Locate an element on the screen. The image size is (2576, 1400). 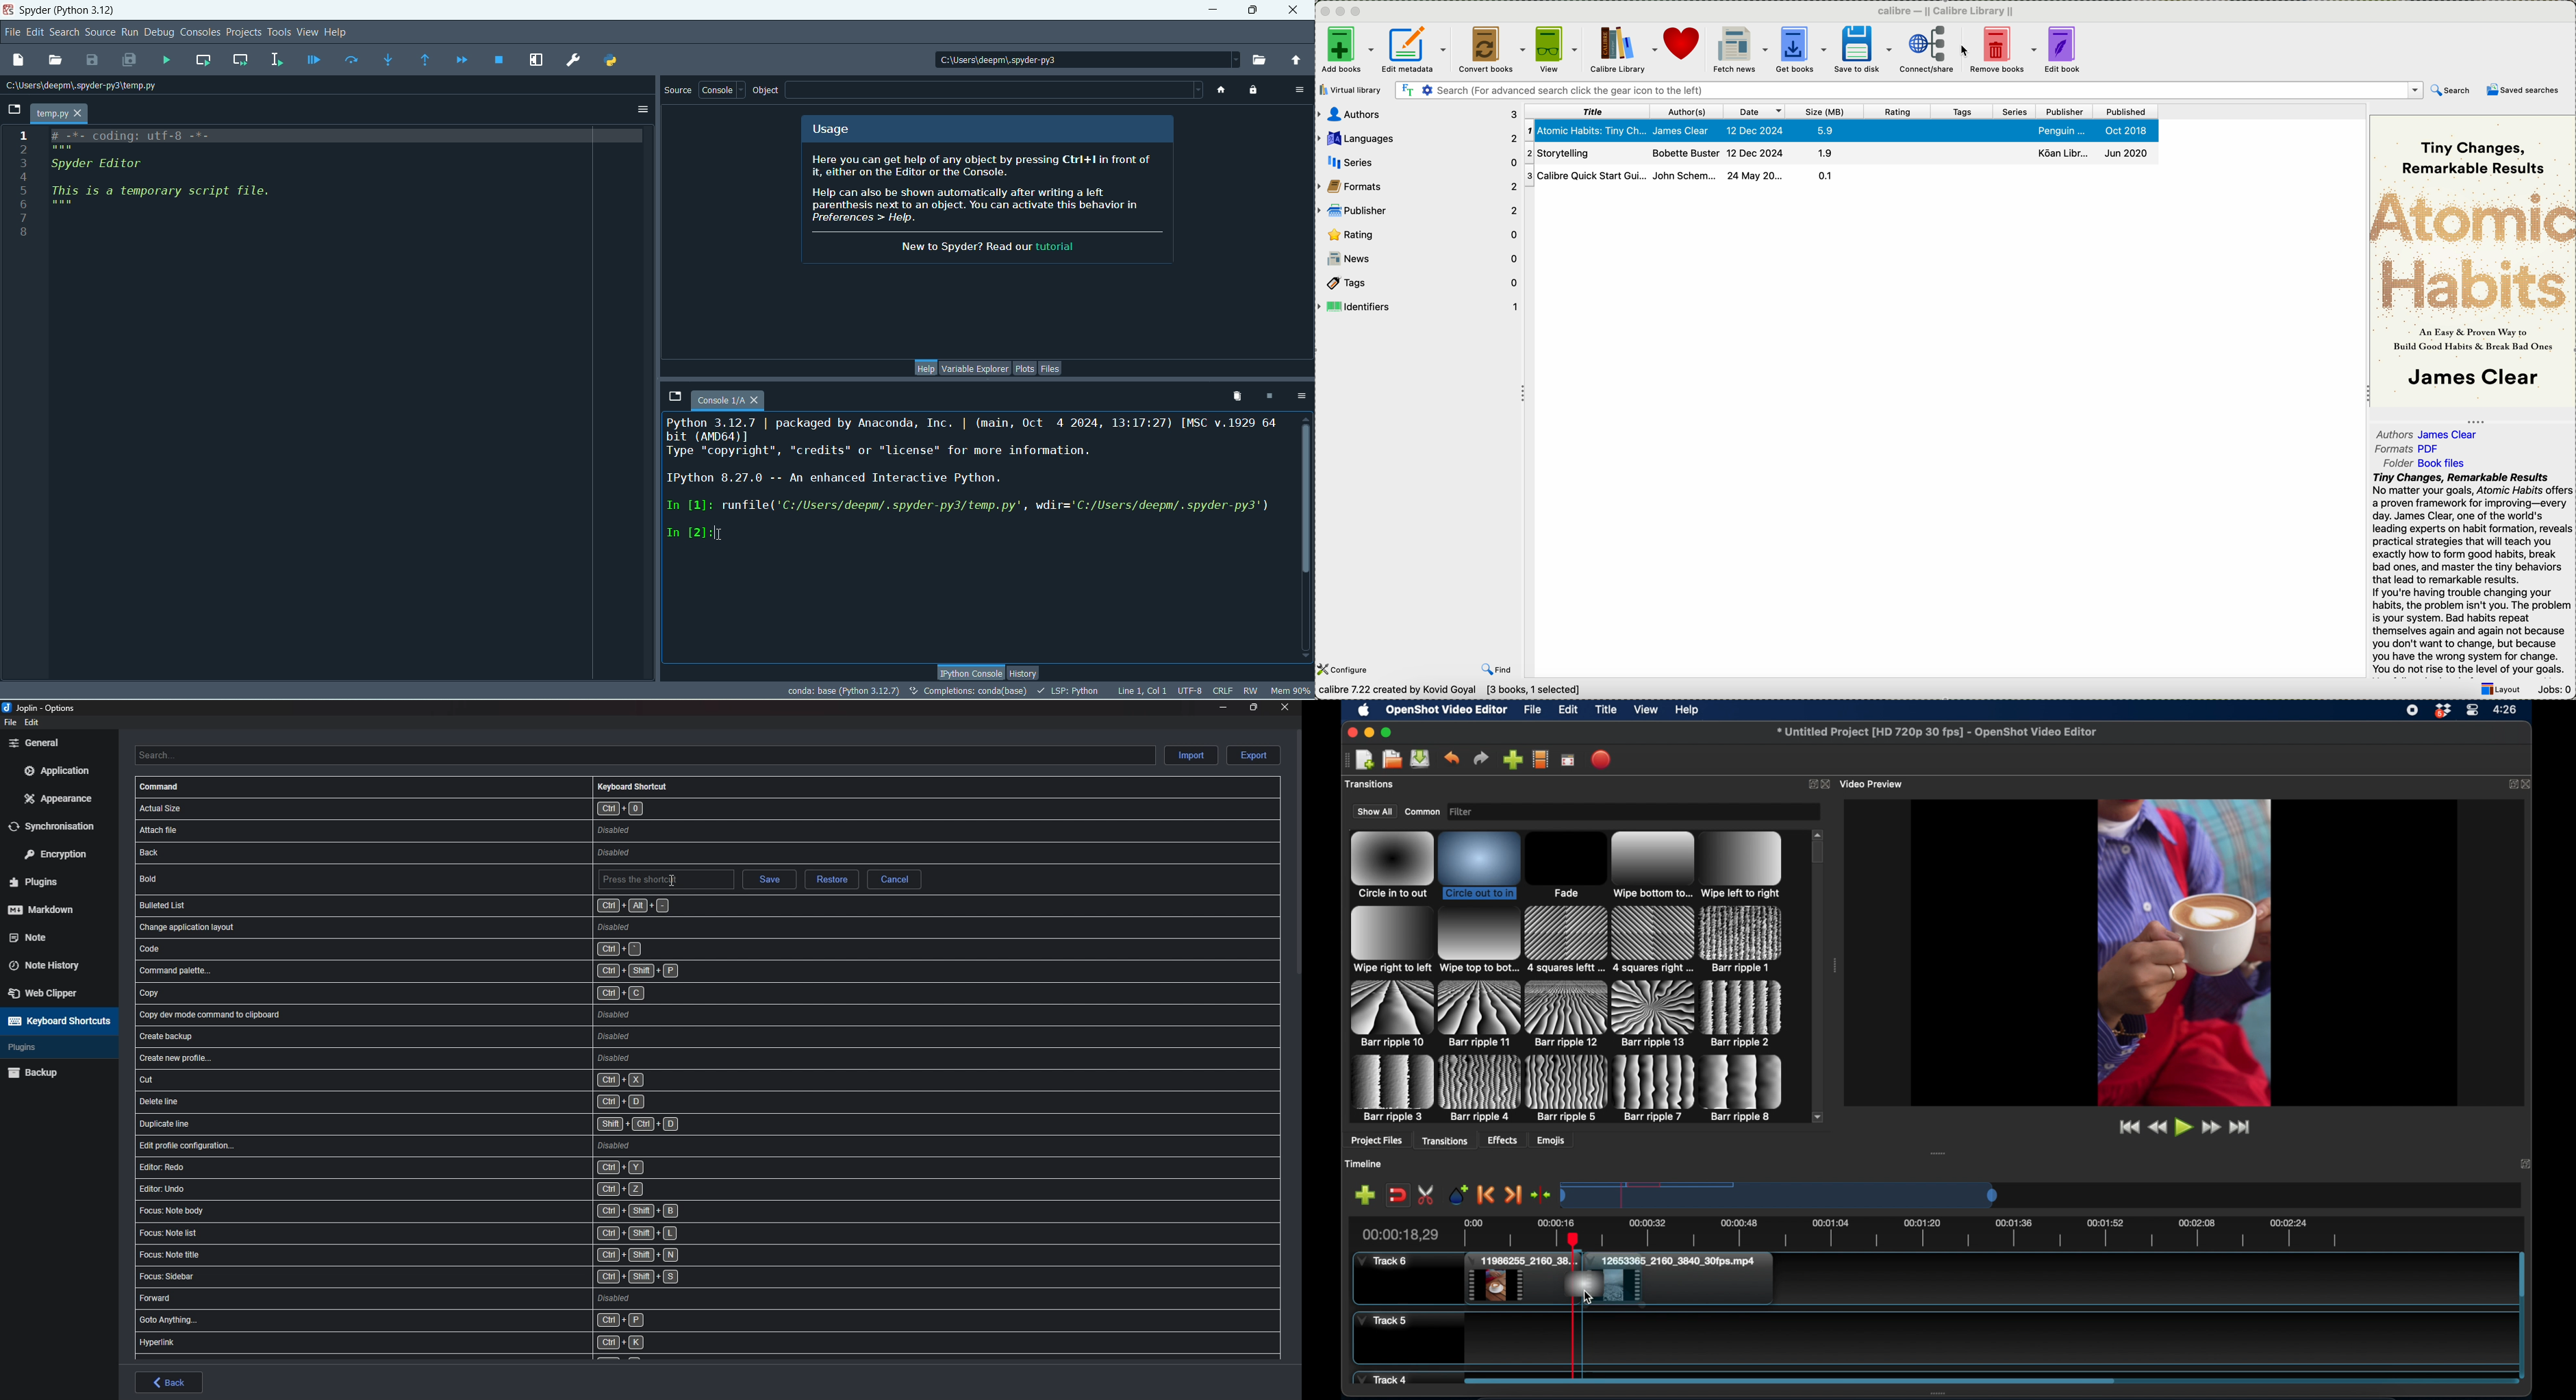
choose profile is located at coordinates (1540, 759).